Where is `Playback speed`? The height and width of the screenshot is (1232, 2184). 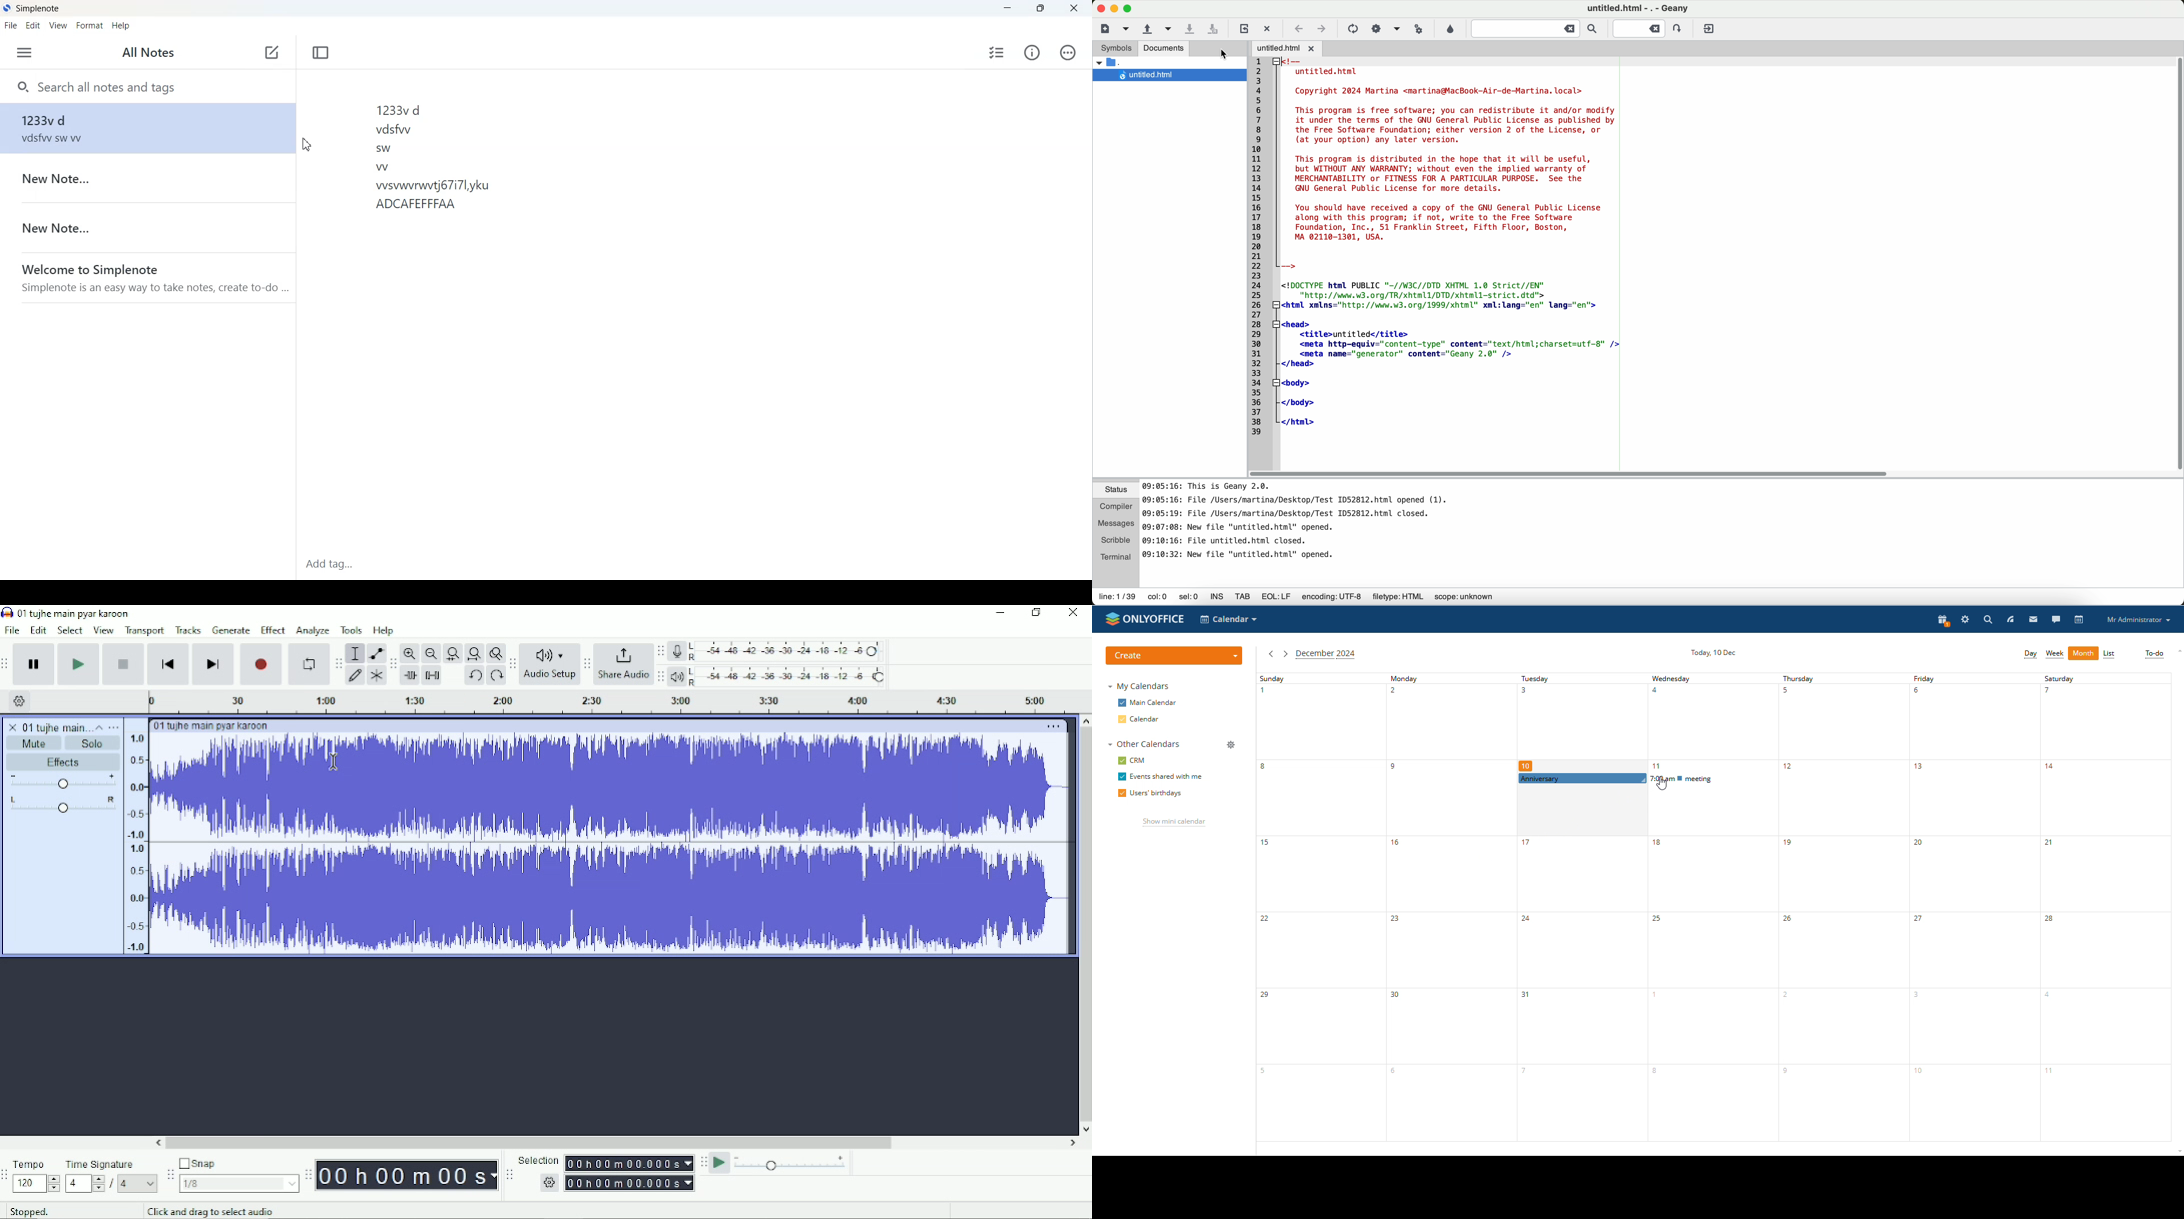
Playback speed is located at coordinates (792, 1163).